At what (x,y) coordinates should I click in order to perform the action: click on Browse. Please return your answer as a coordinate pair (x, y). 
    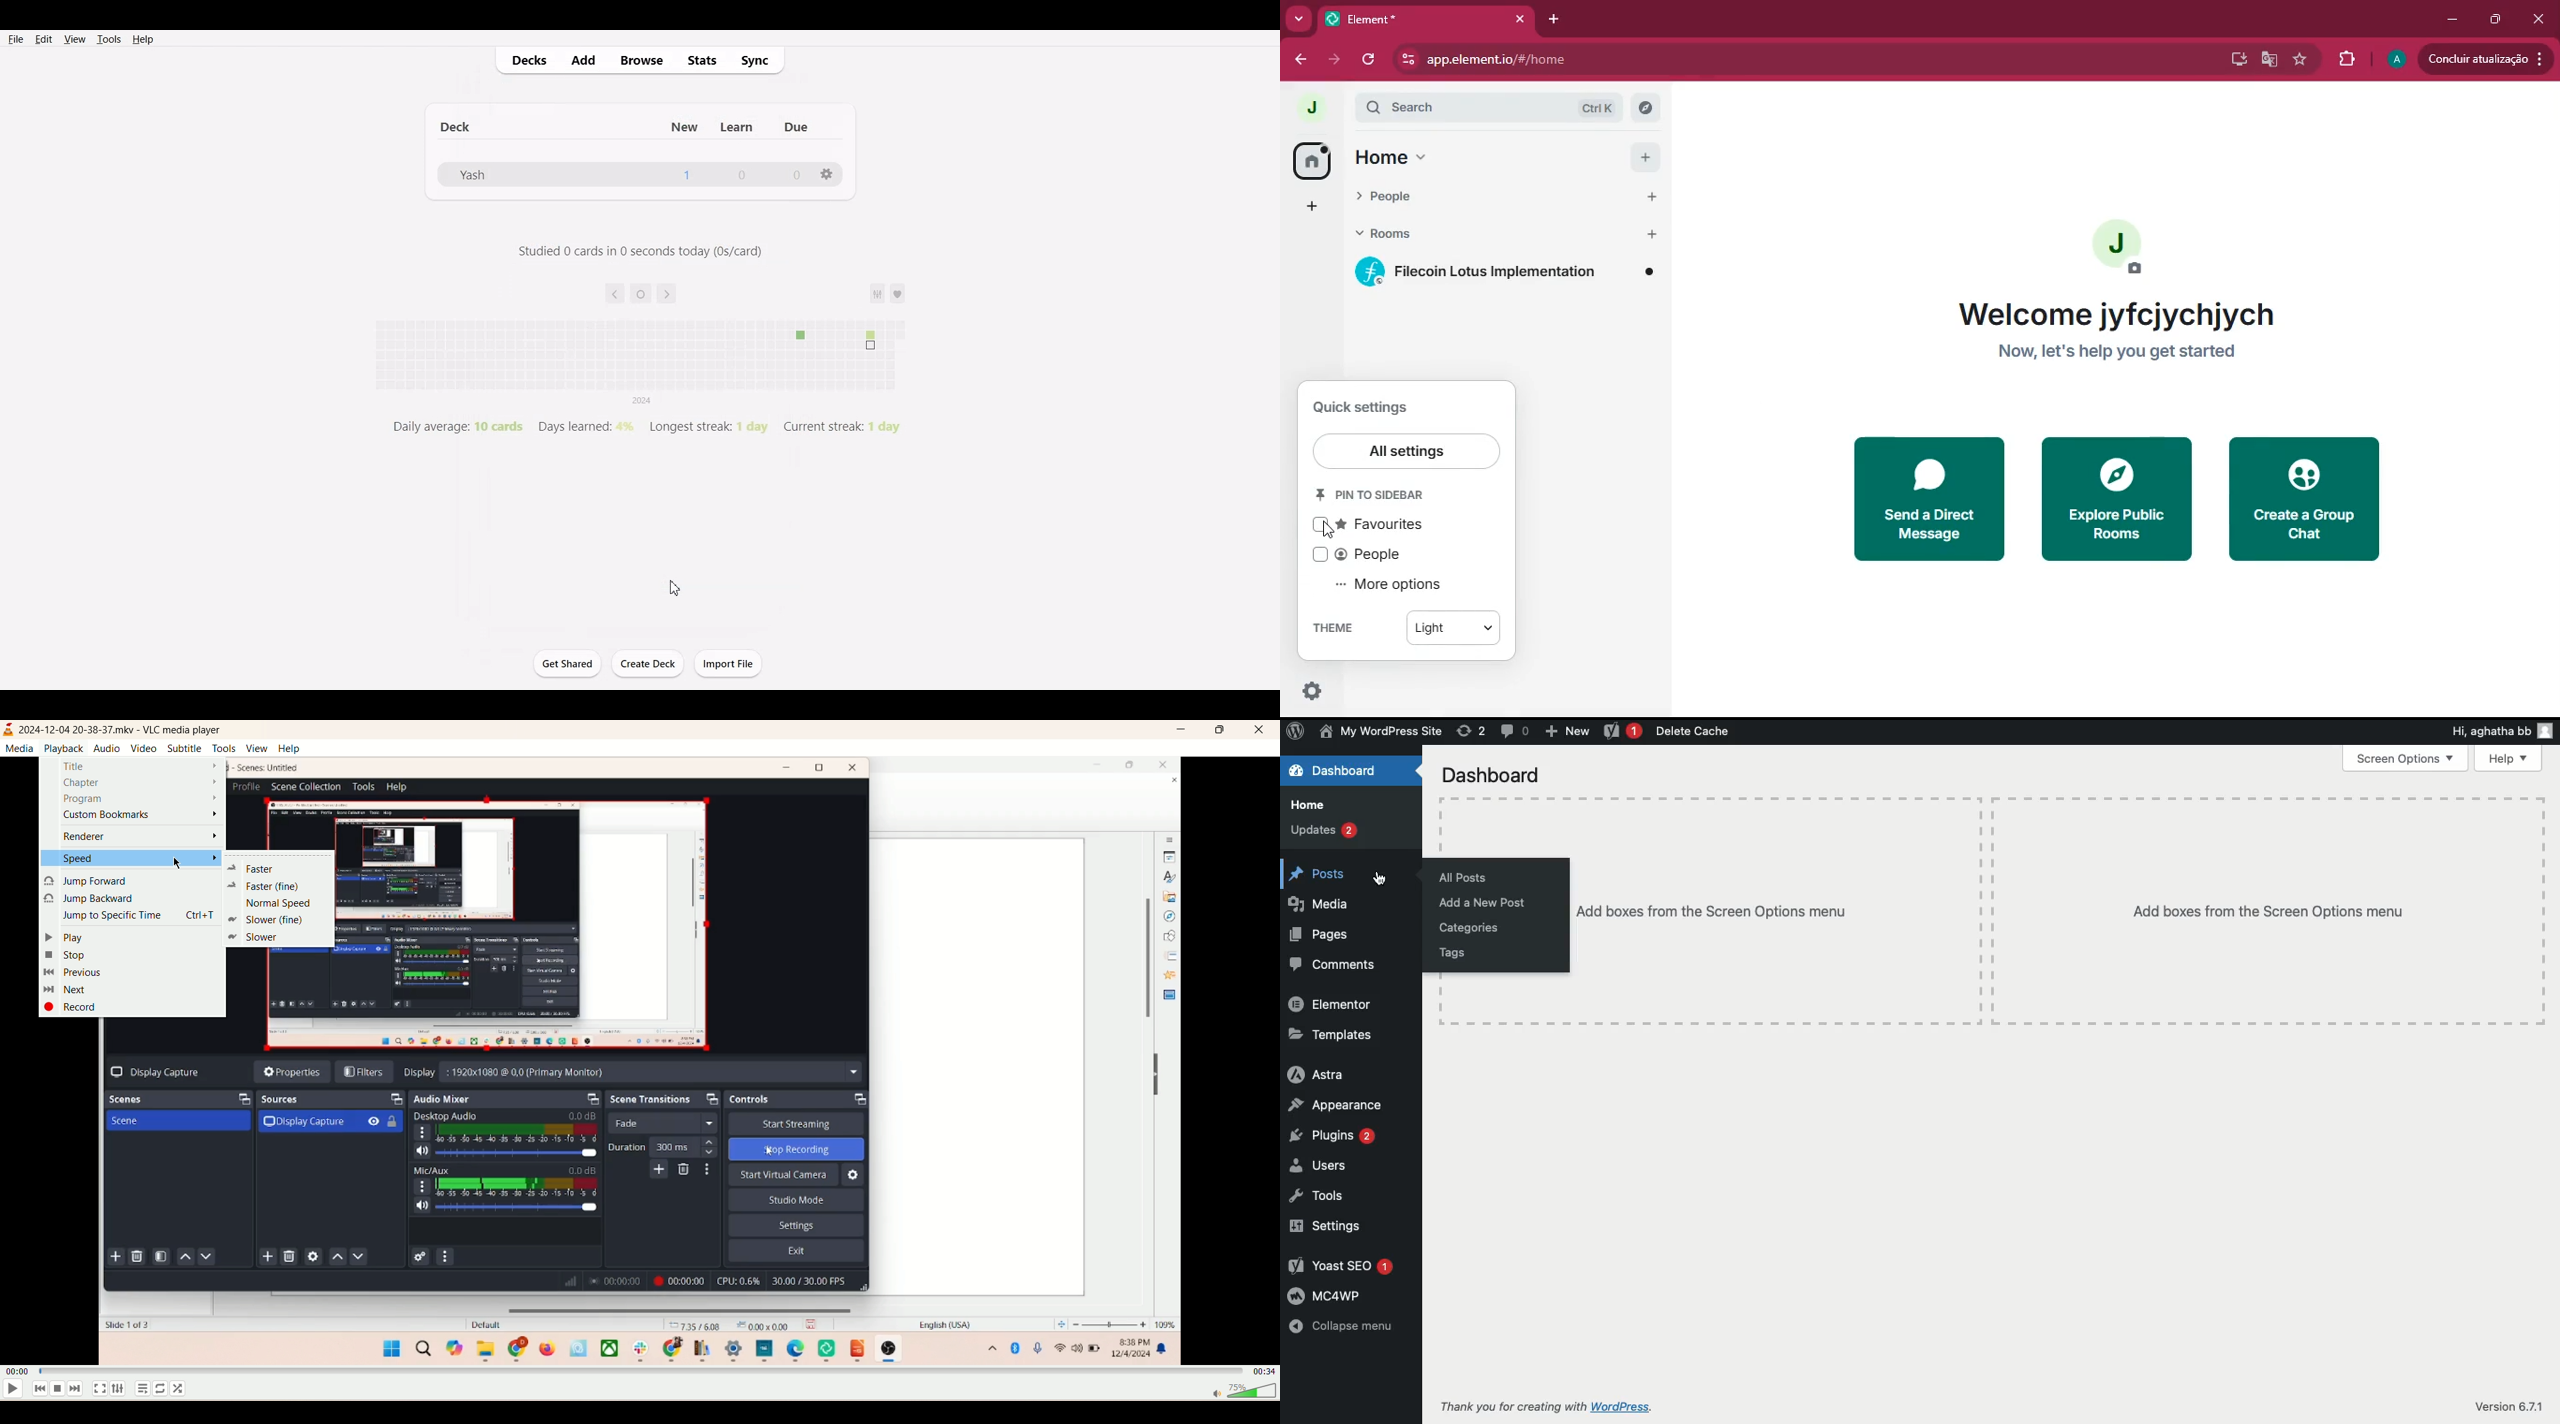
    Looking at the image, I should click on (641, 59).